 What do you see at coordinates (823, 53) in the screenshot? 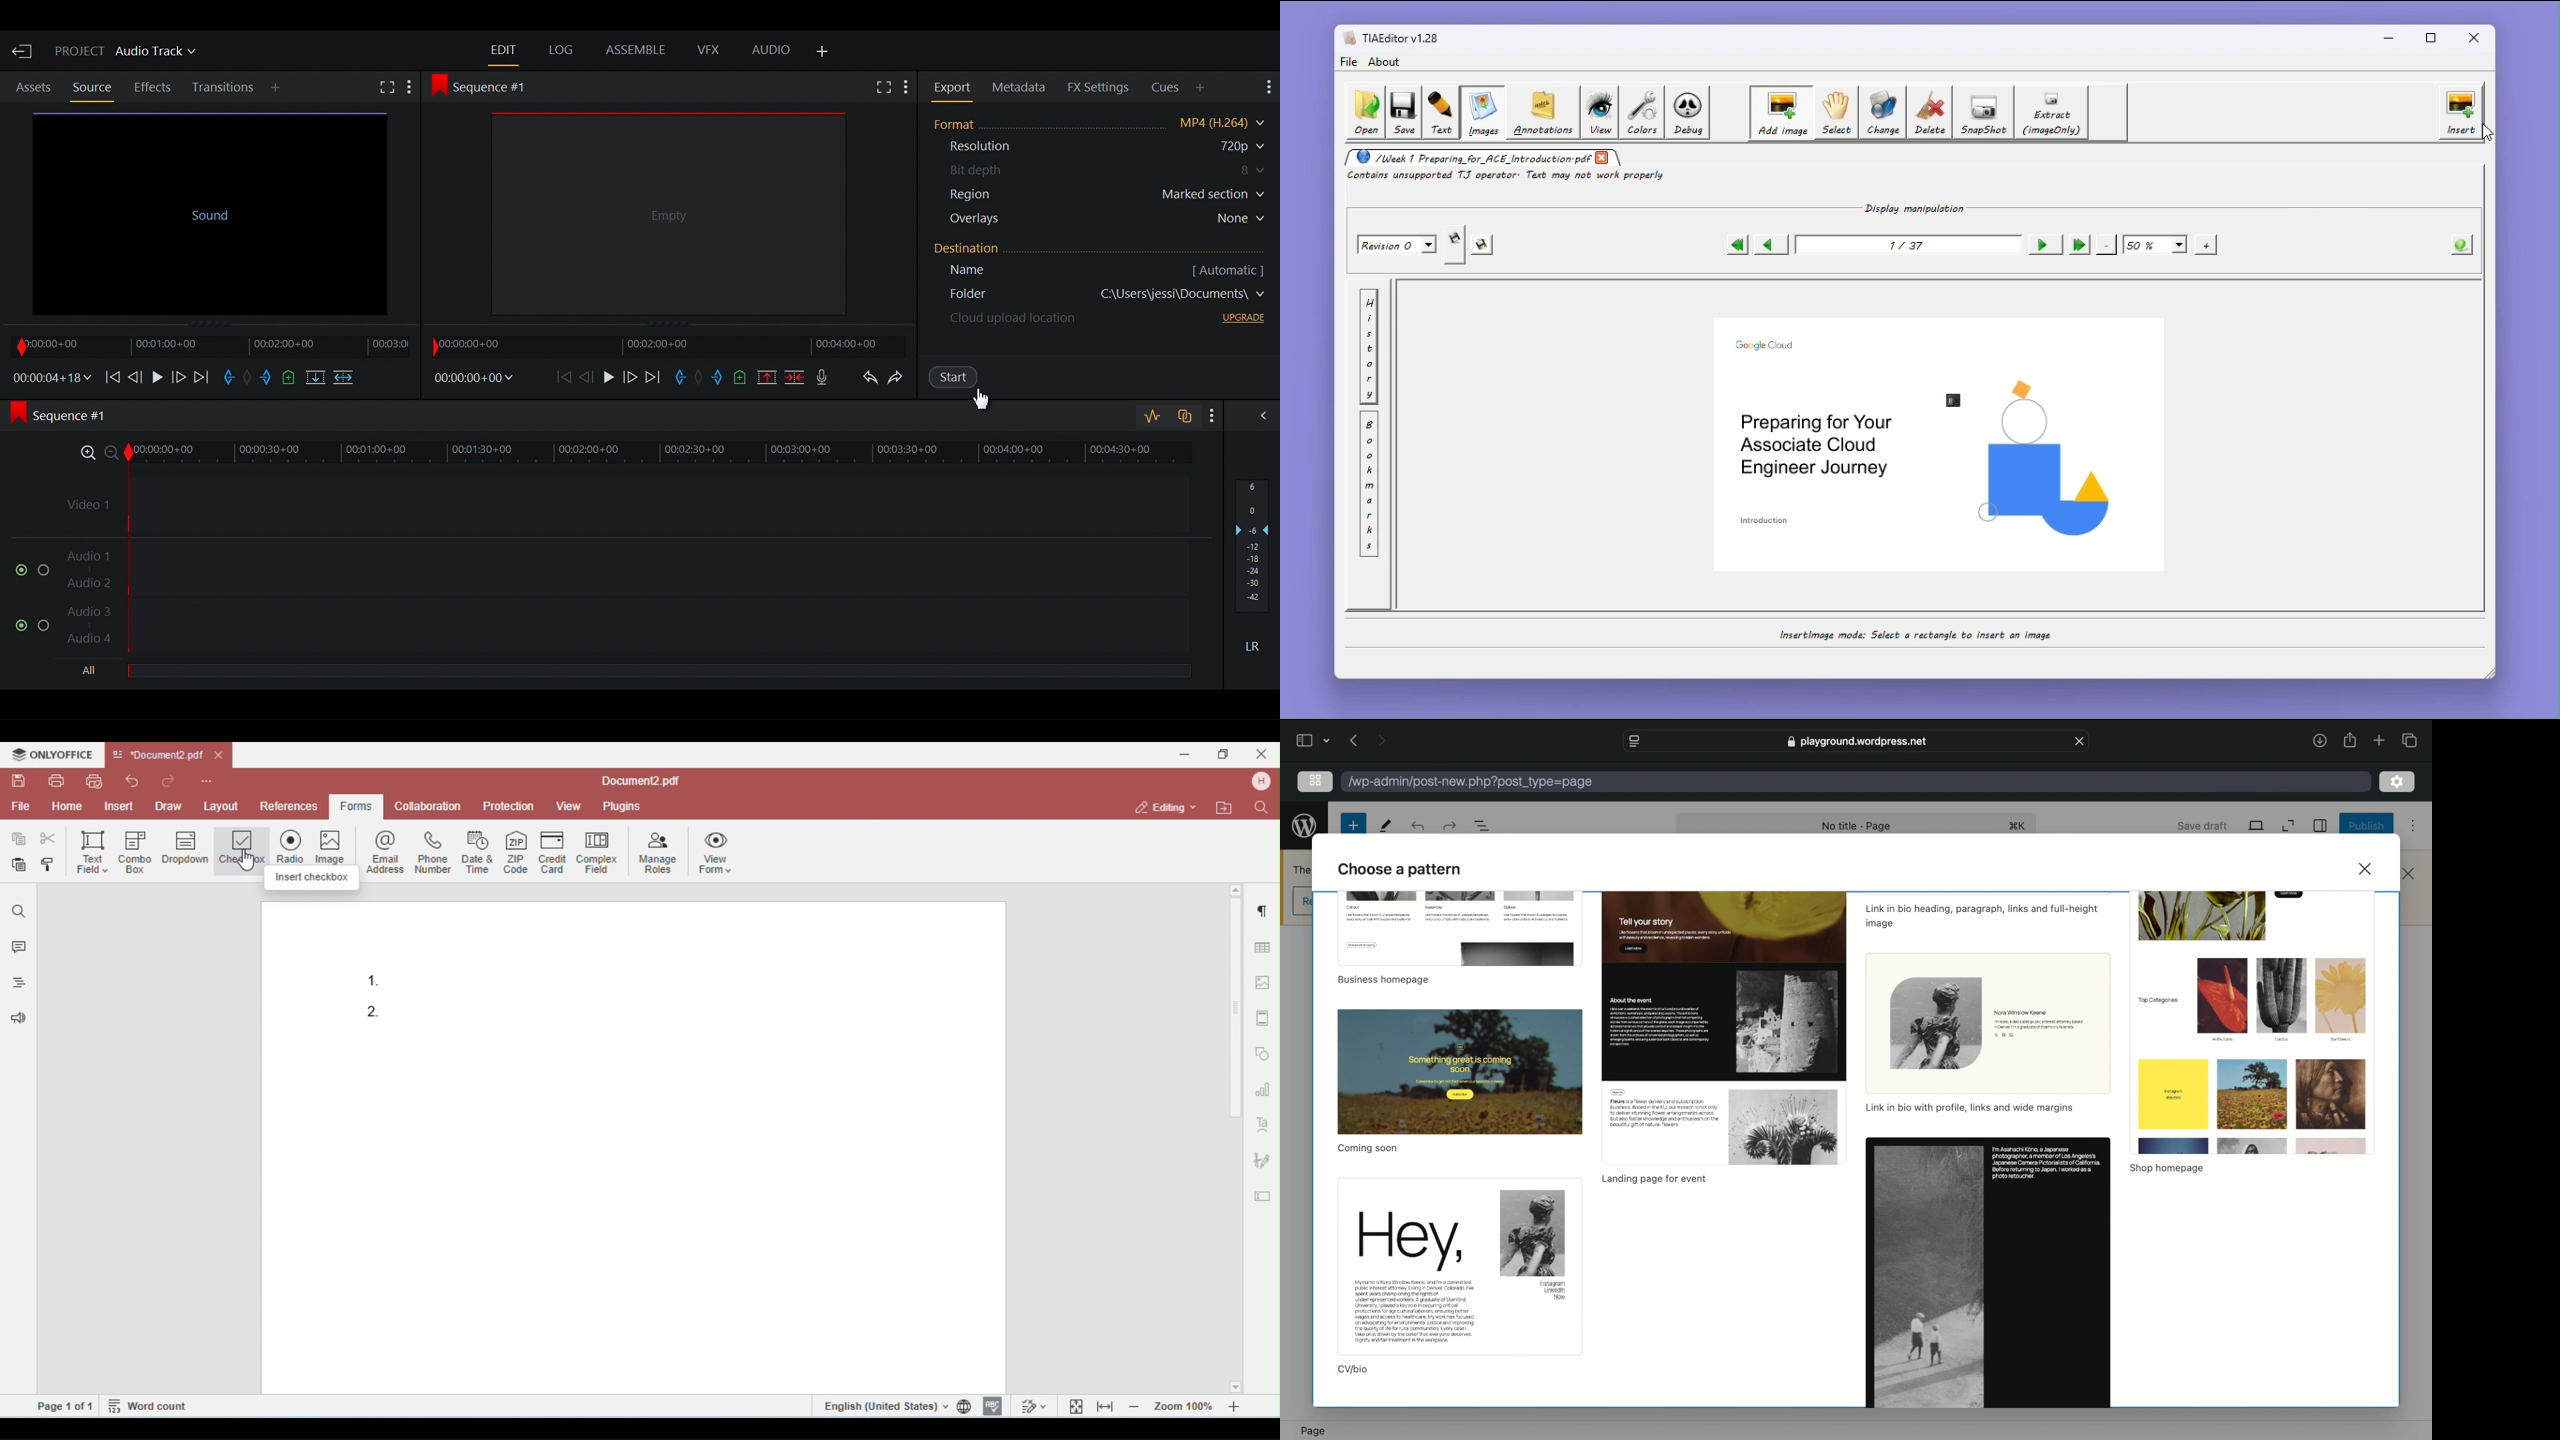
I see `Add Panel` at bounding box center [823, 53].